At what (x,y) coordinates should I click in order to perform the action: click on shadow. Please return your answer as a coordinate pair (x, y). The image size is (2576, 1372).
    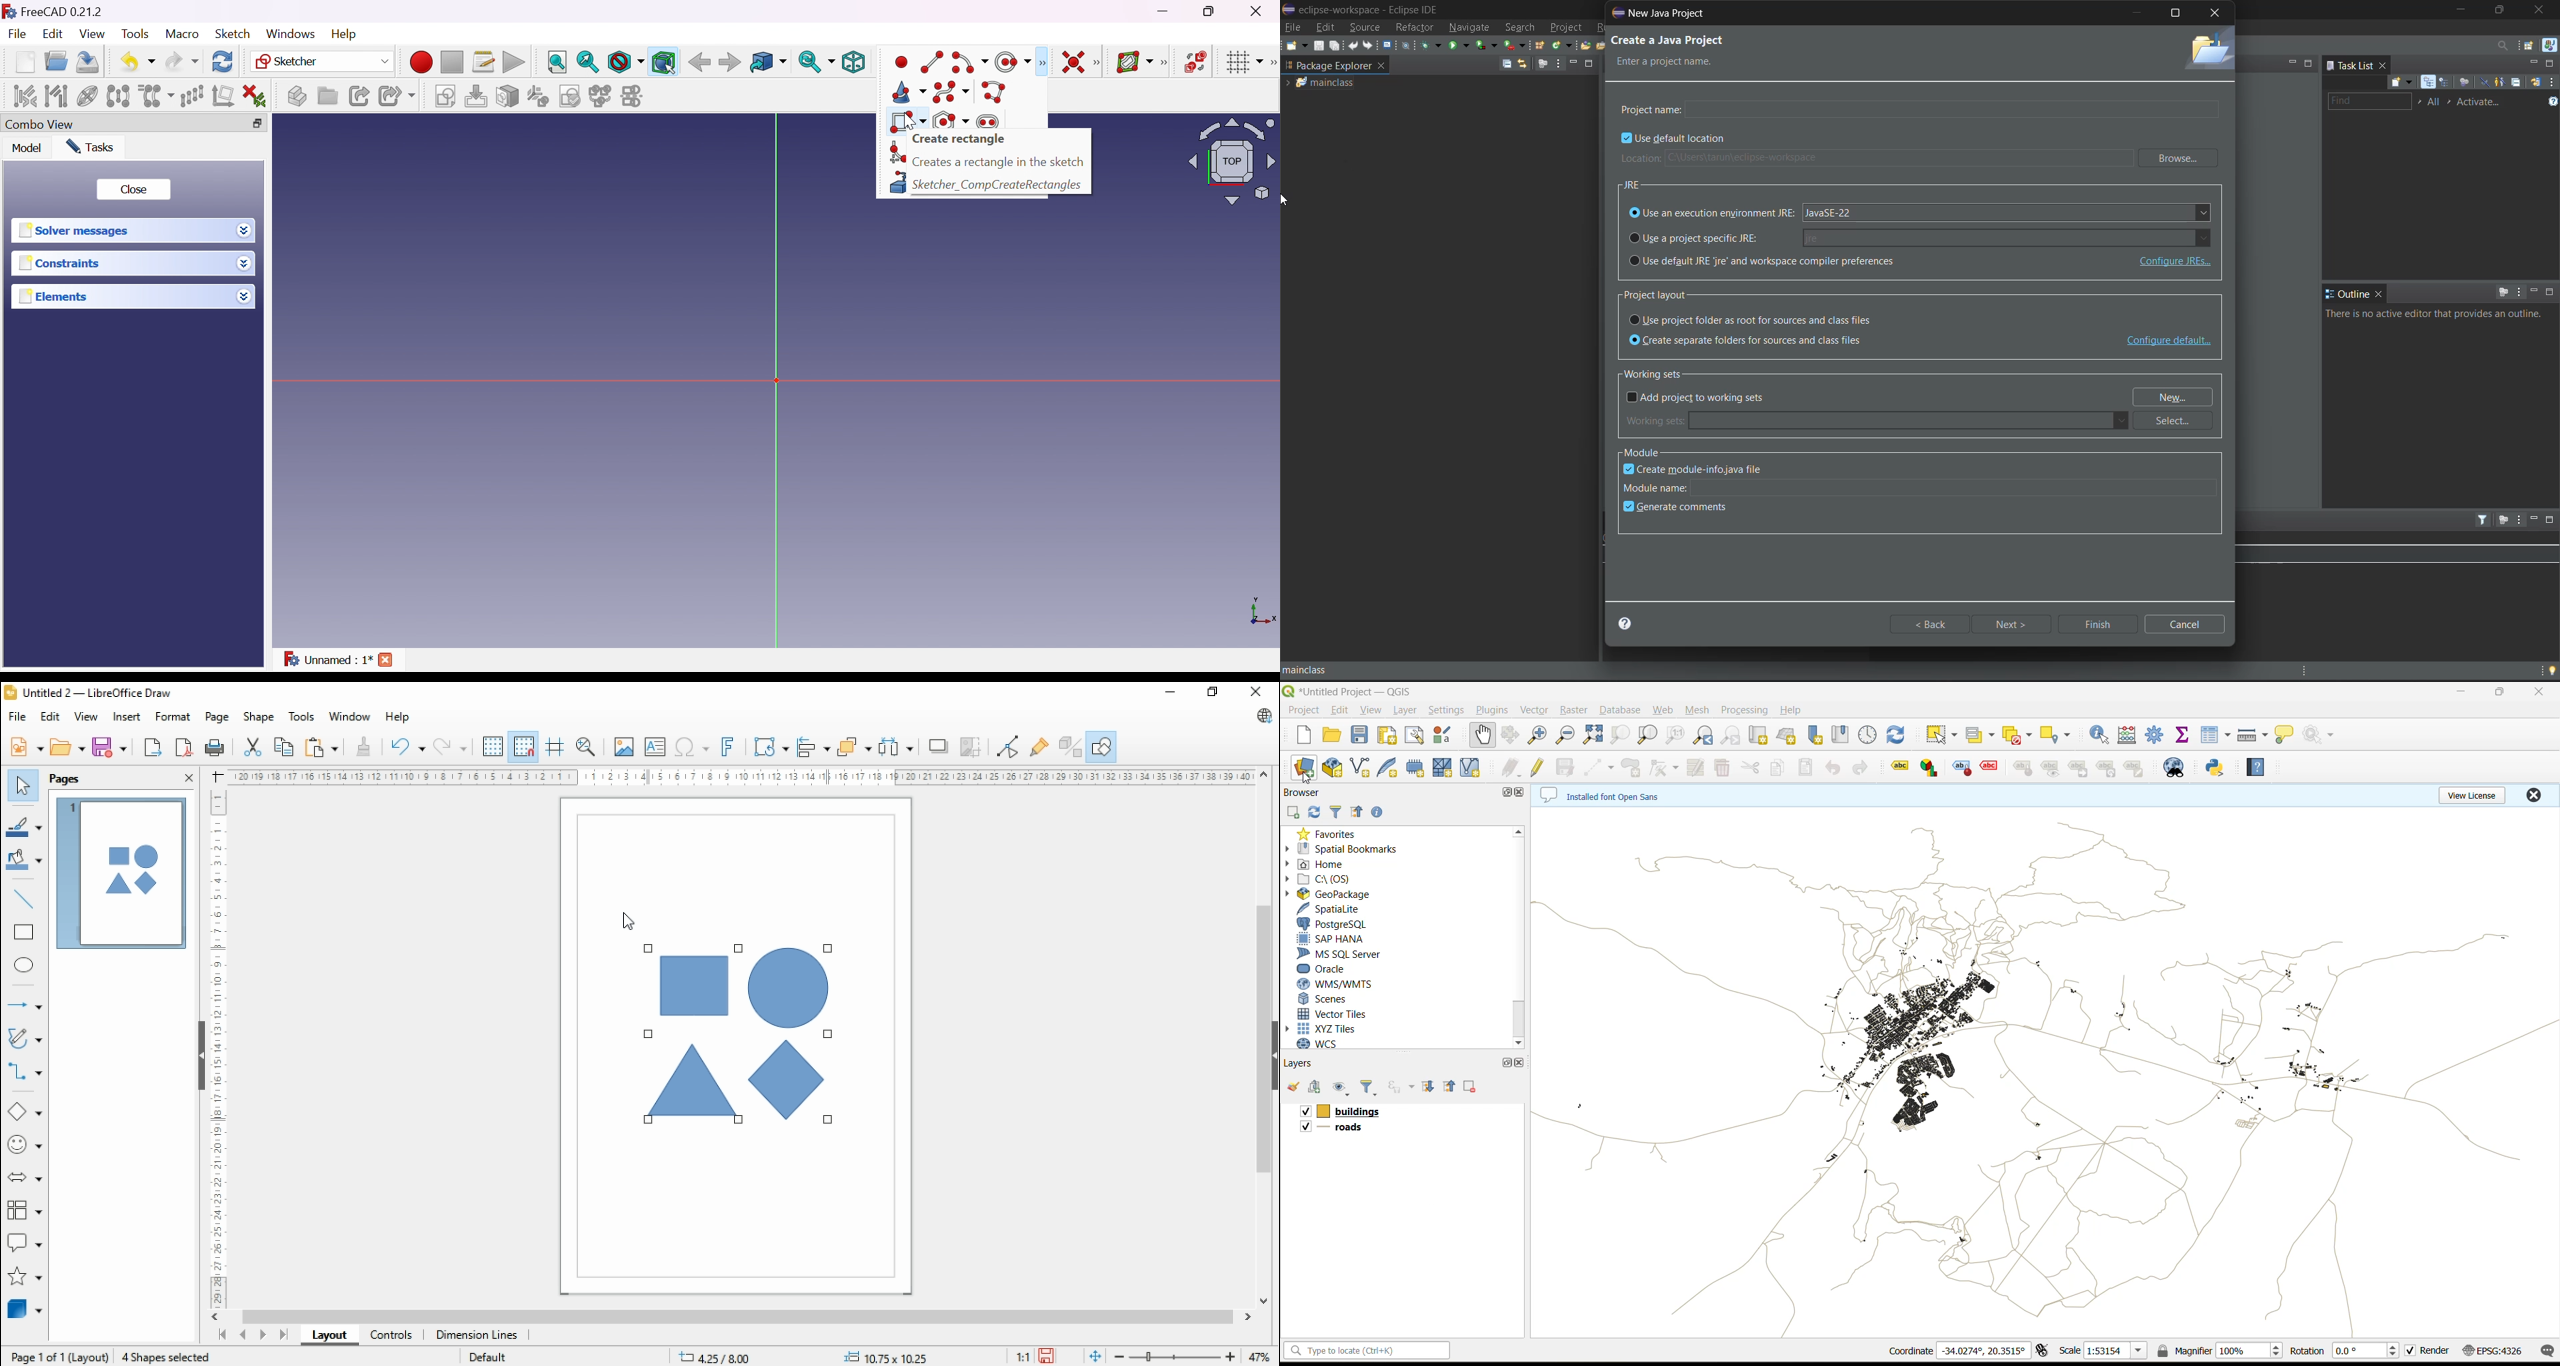
    Looking at the image, I should click on (936, 746).